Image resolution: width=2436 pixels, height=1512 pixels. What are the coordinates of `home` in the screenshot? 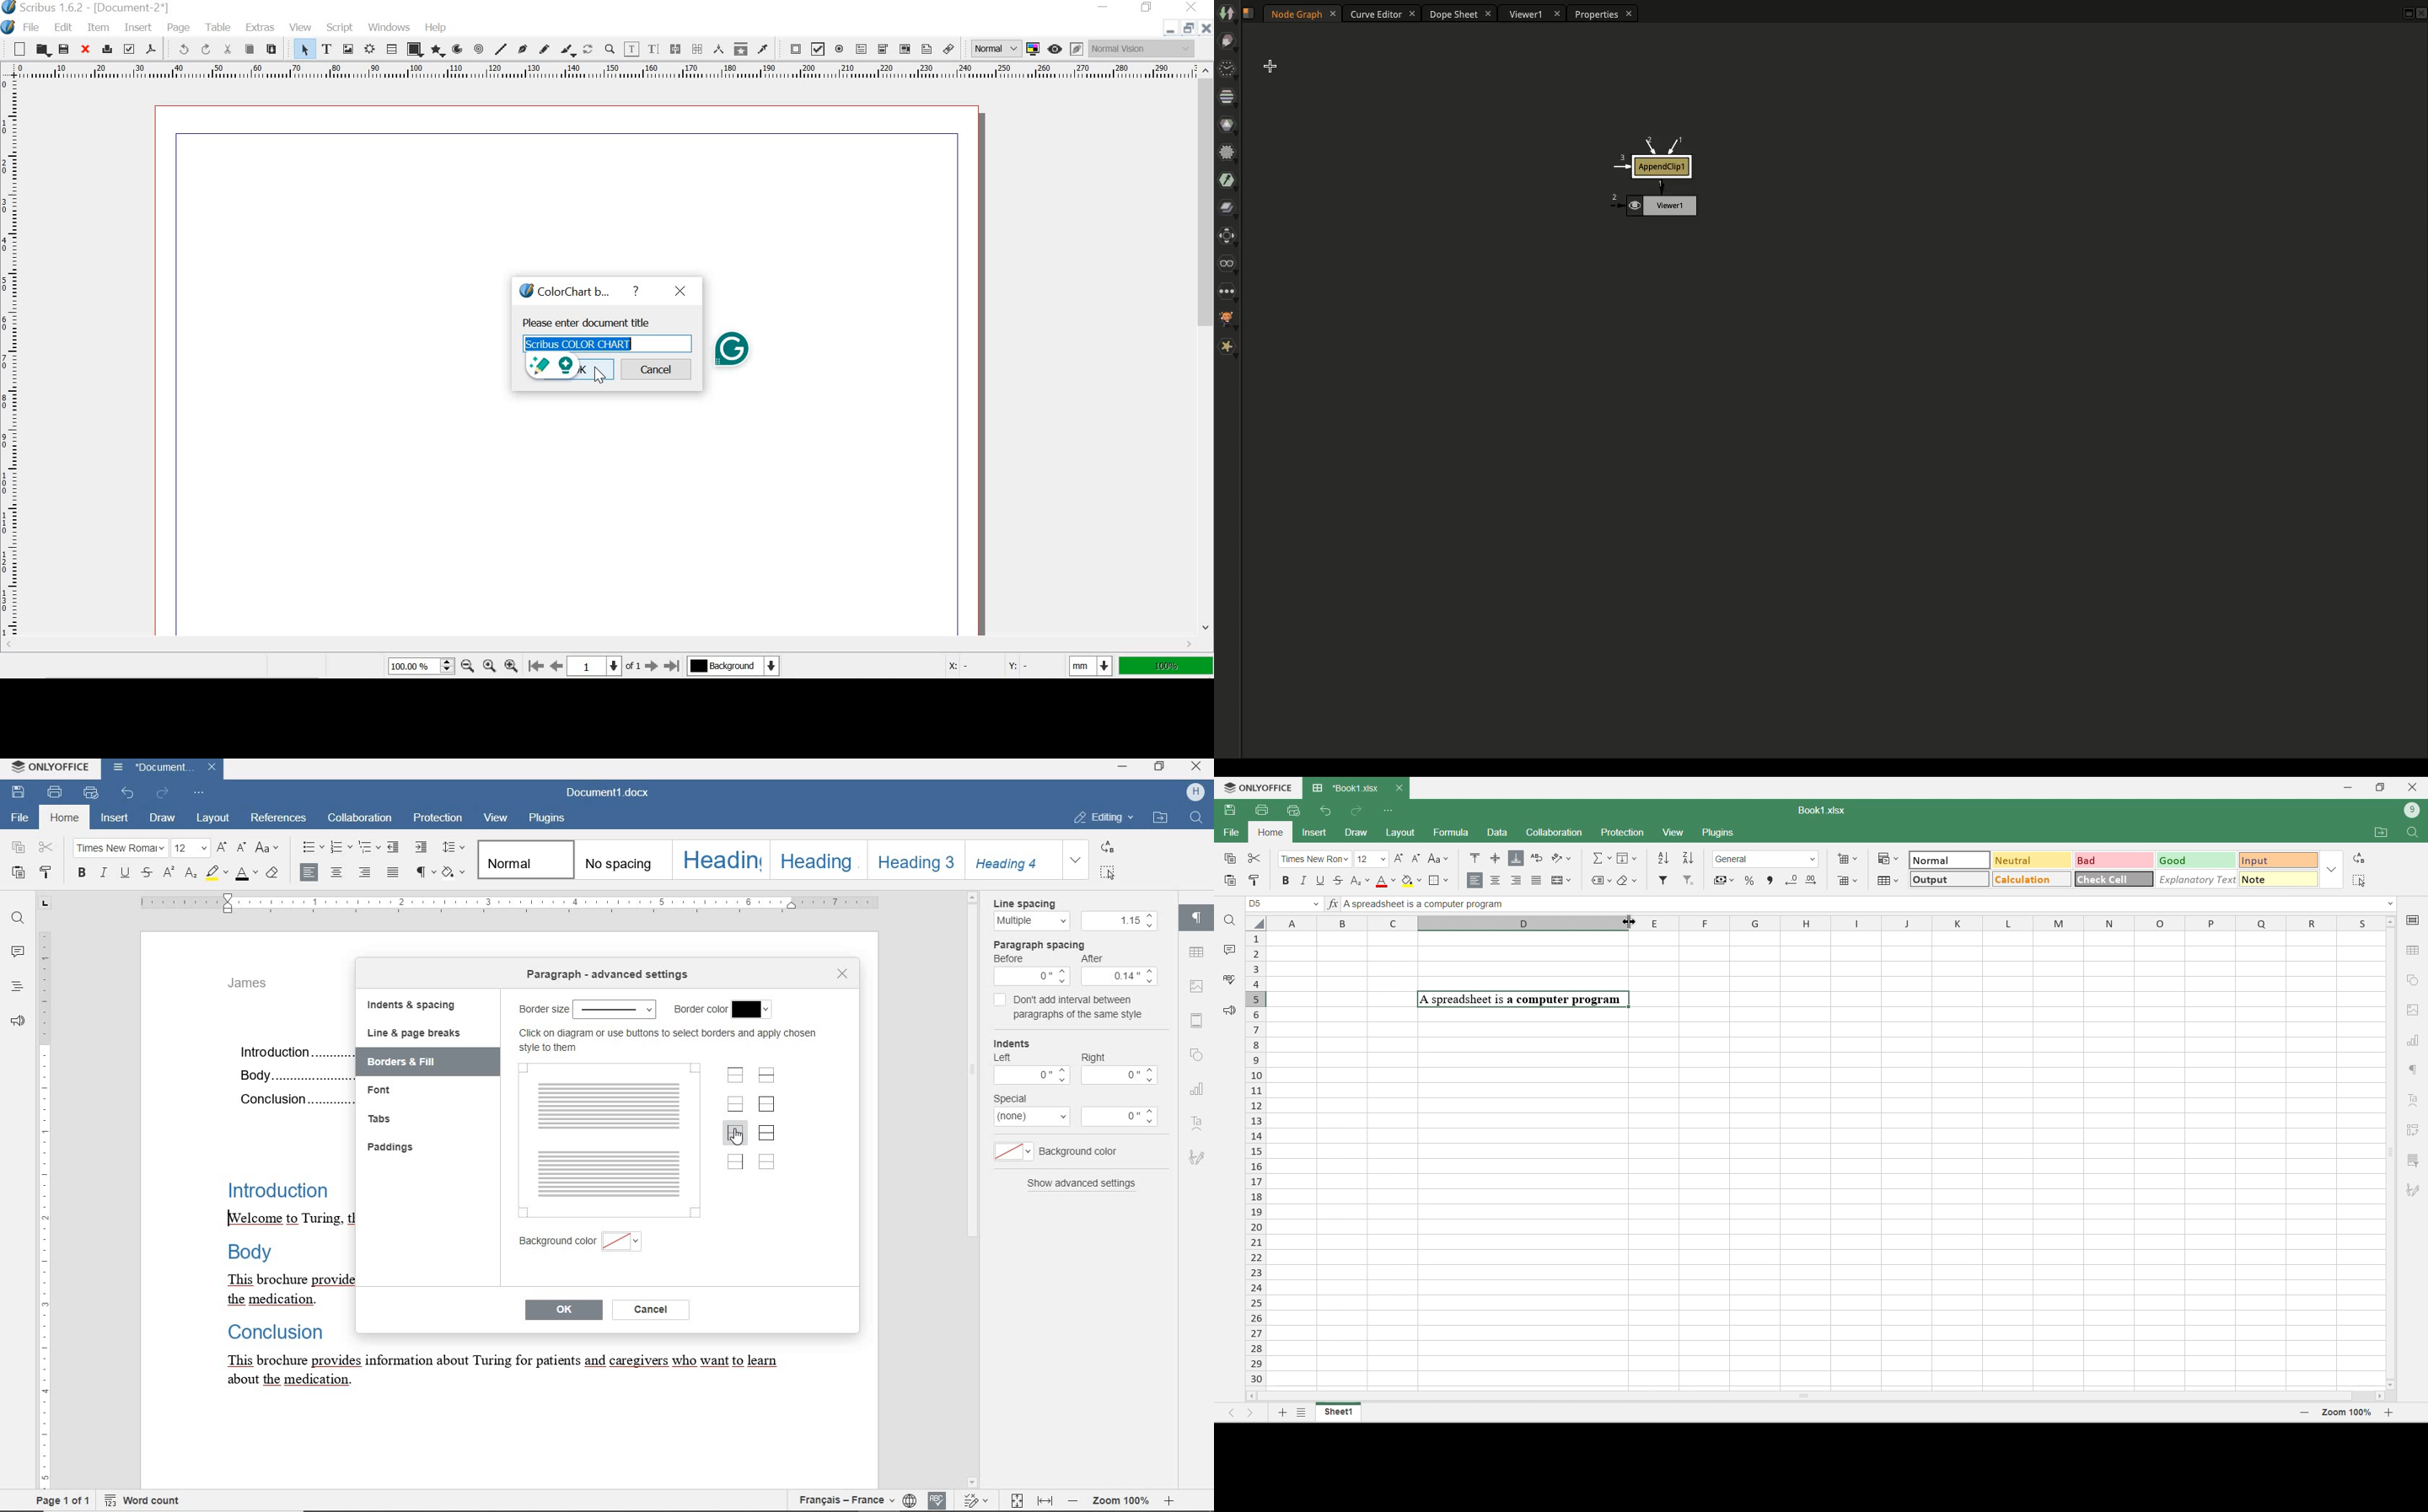 It's located at (64, 820).